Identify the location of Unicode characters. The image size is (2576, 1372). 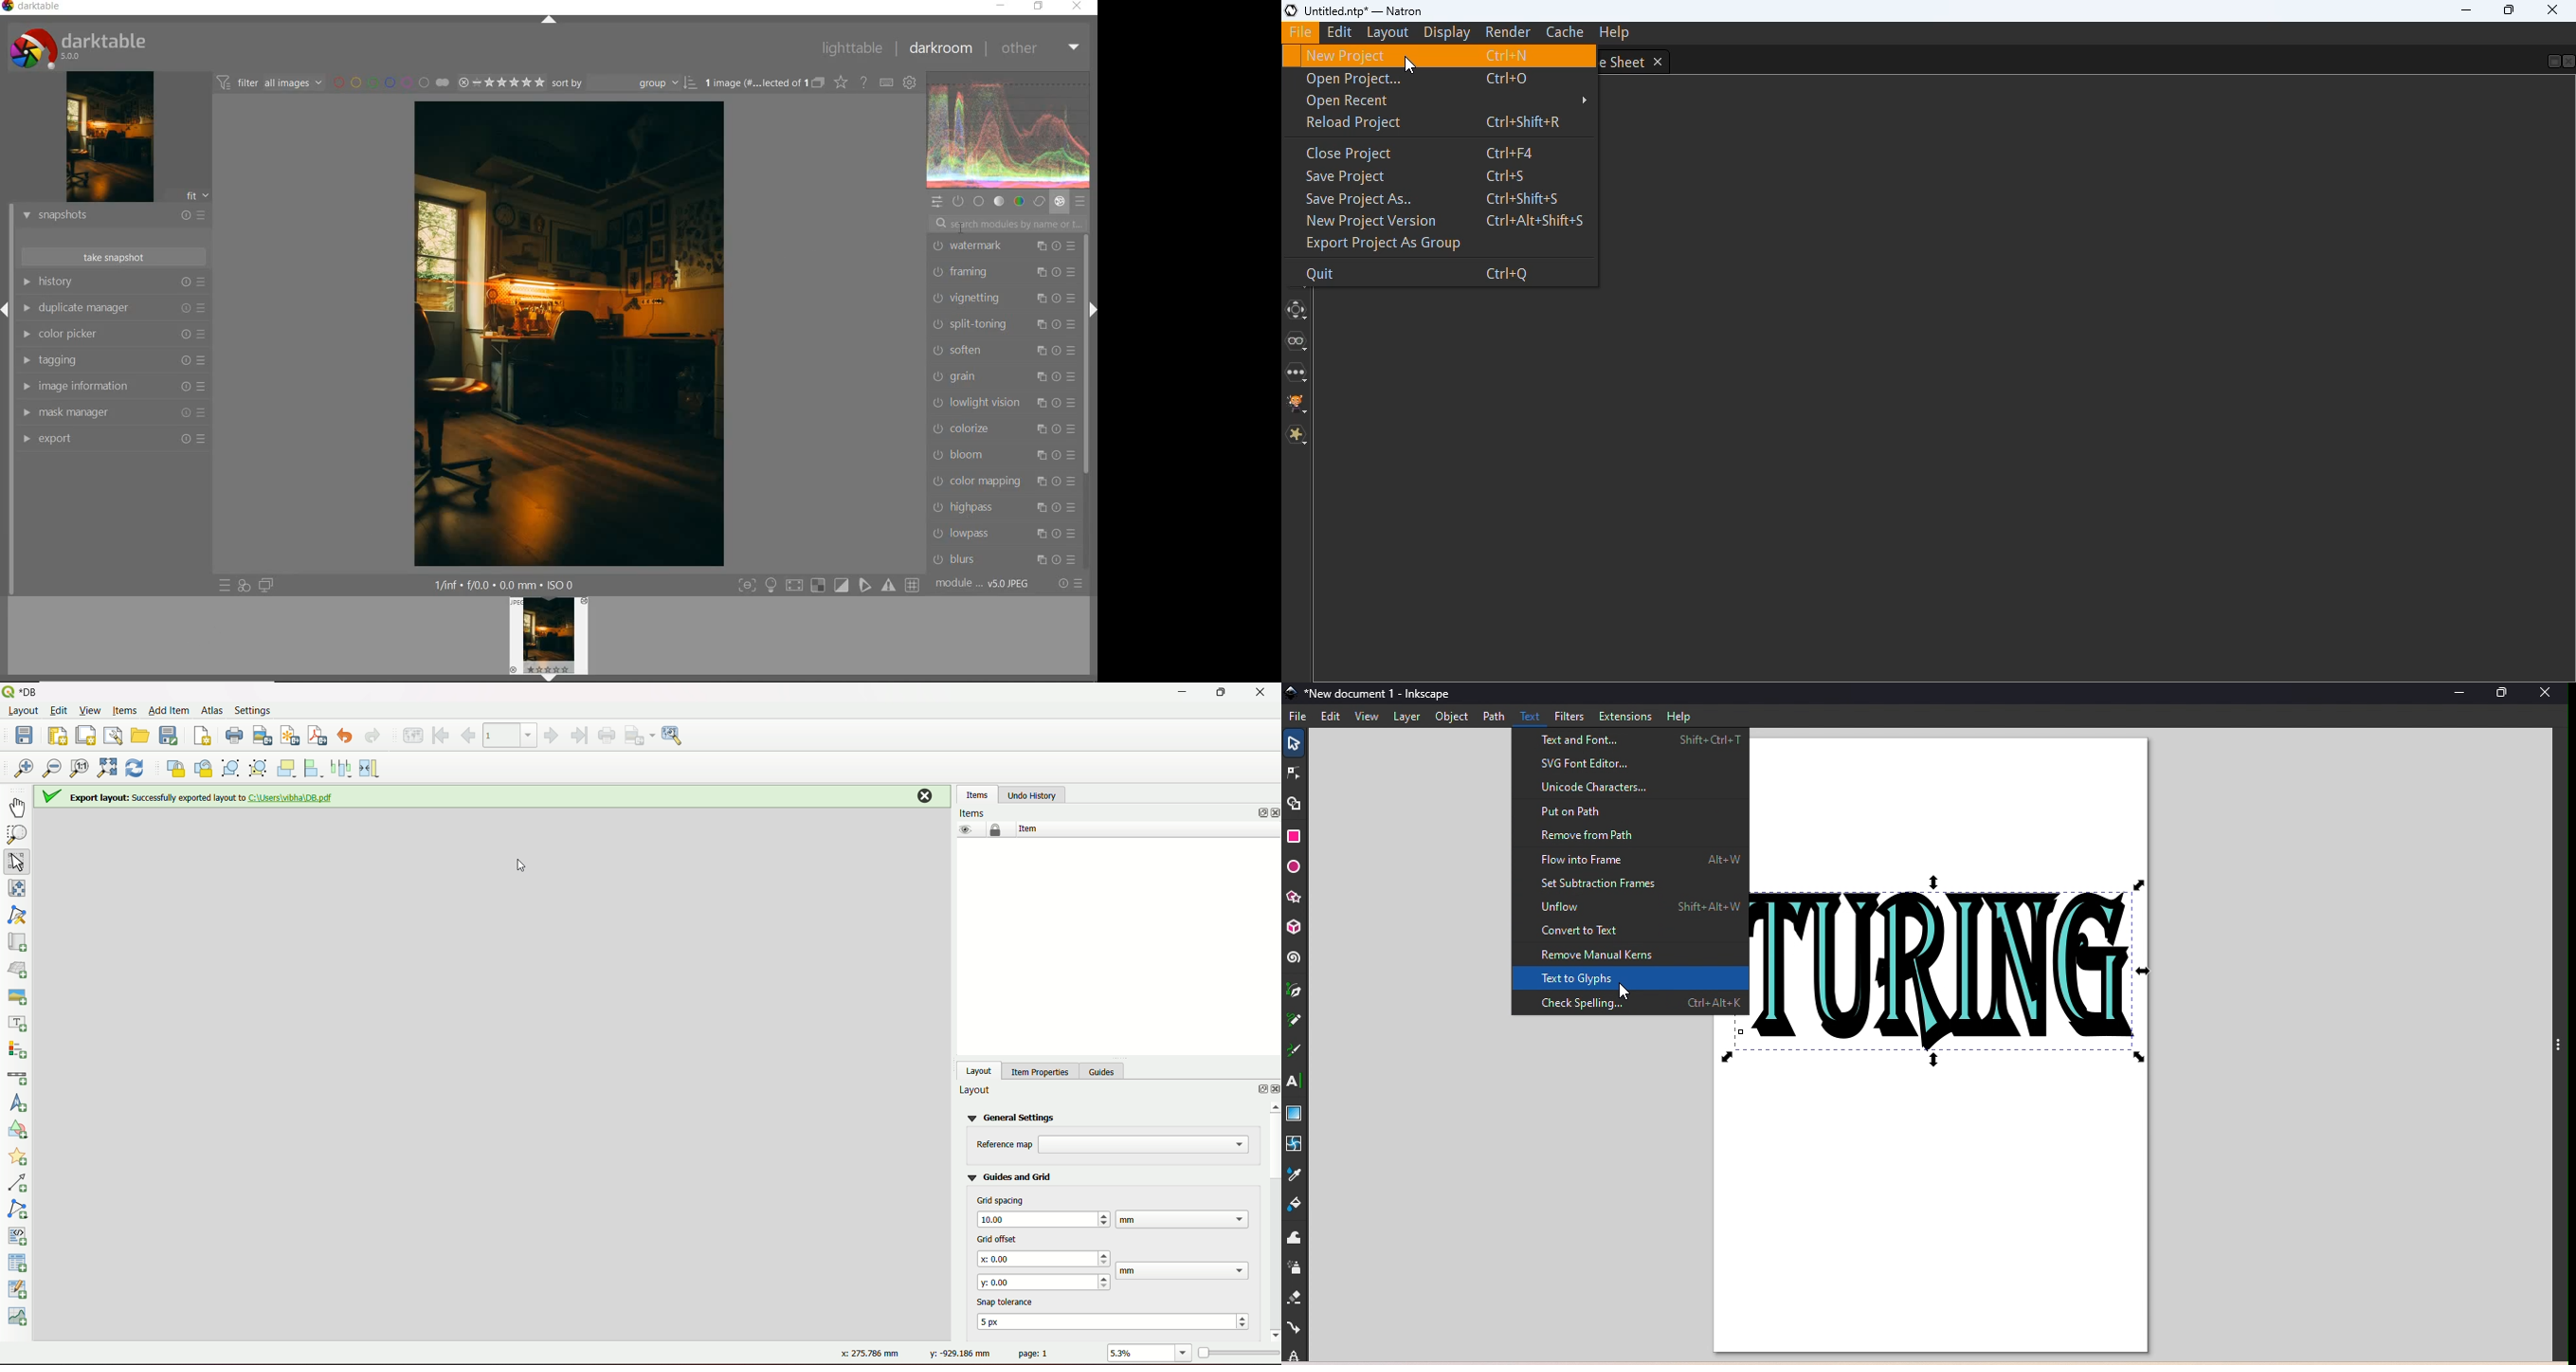
(1629, 787).